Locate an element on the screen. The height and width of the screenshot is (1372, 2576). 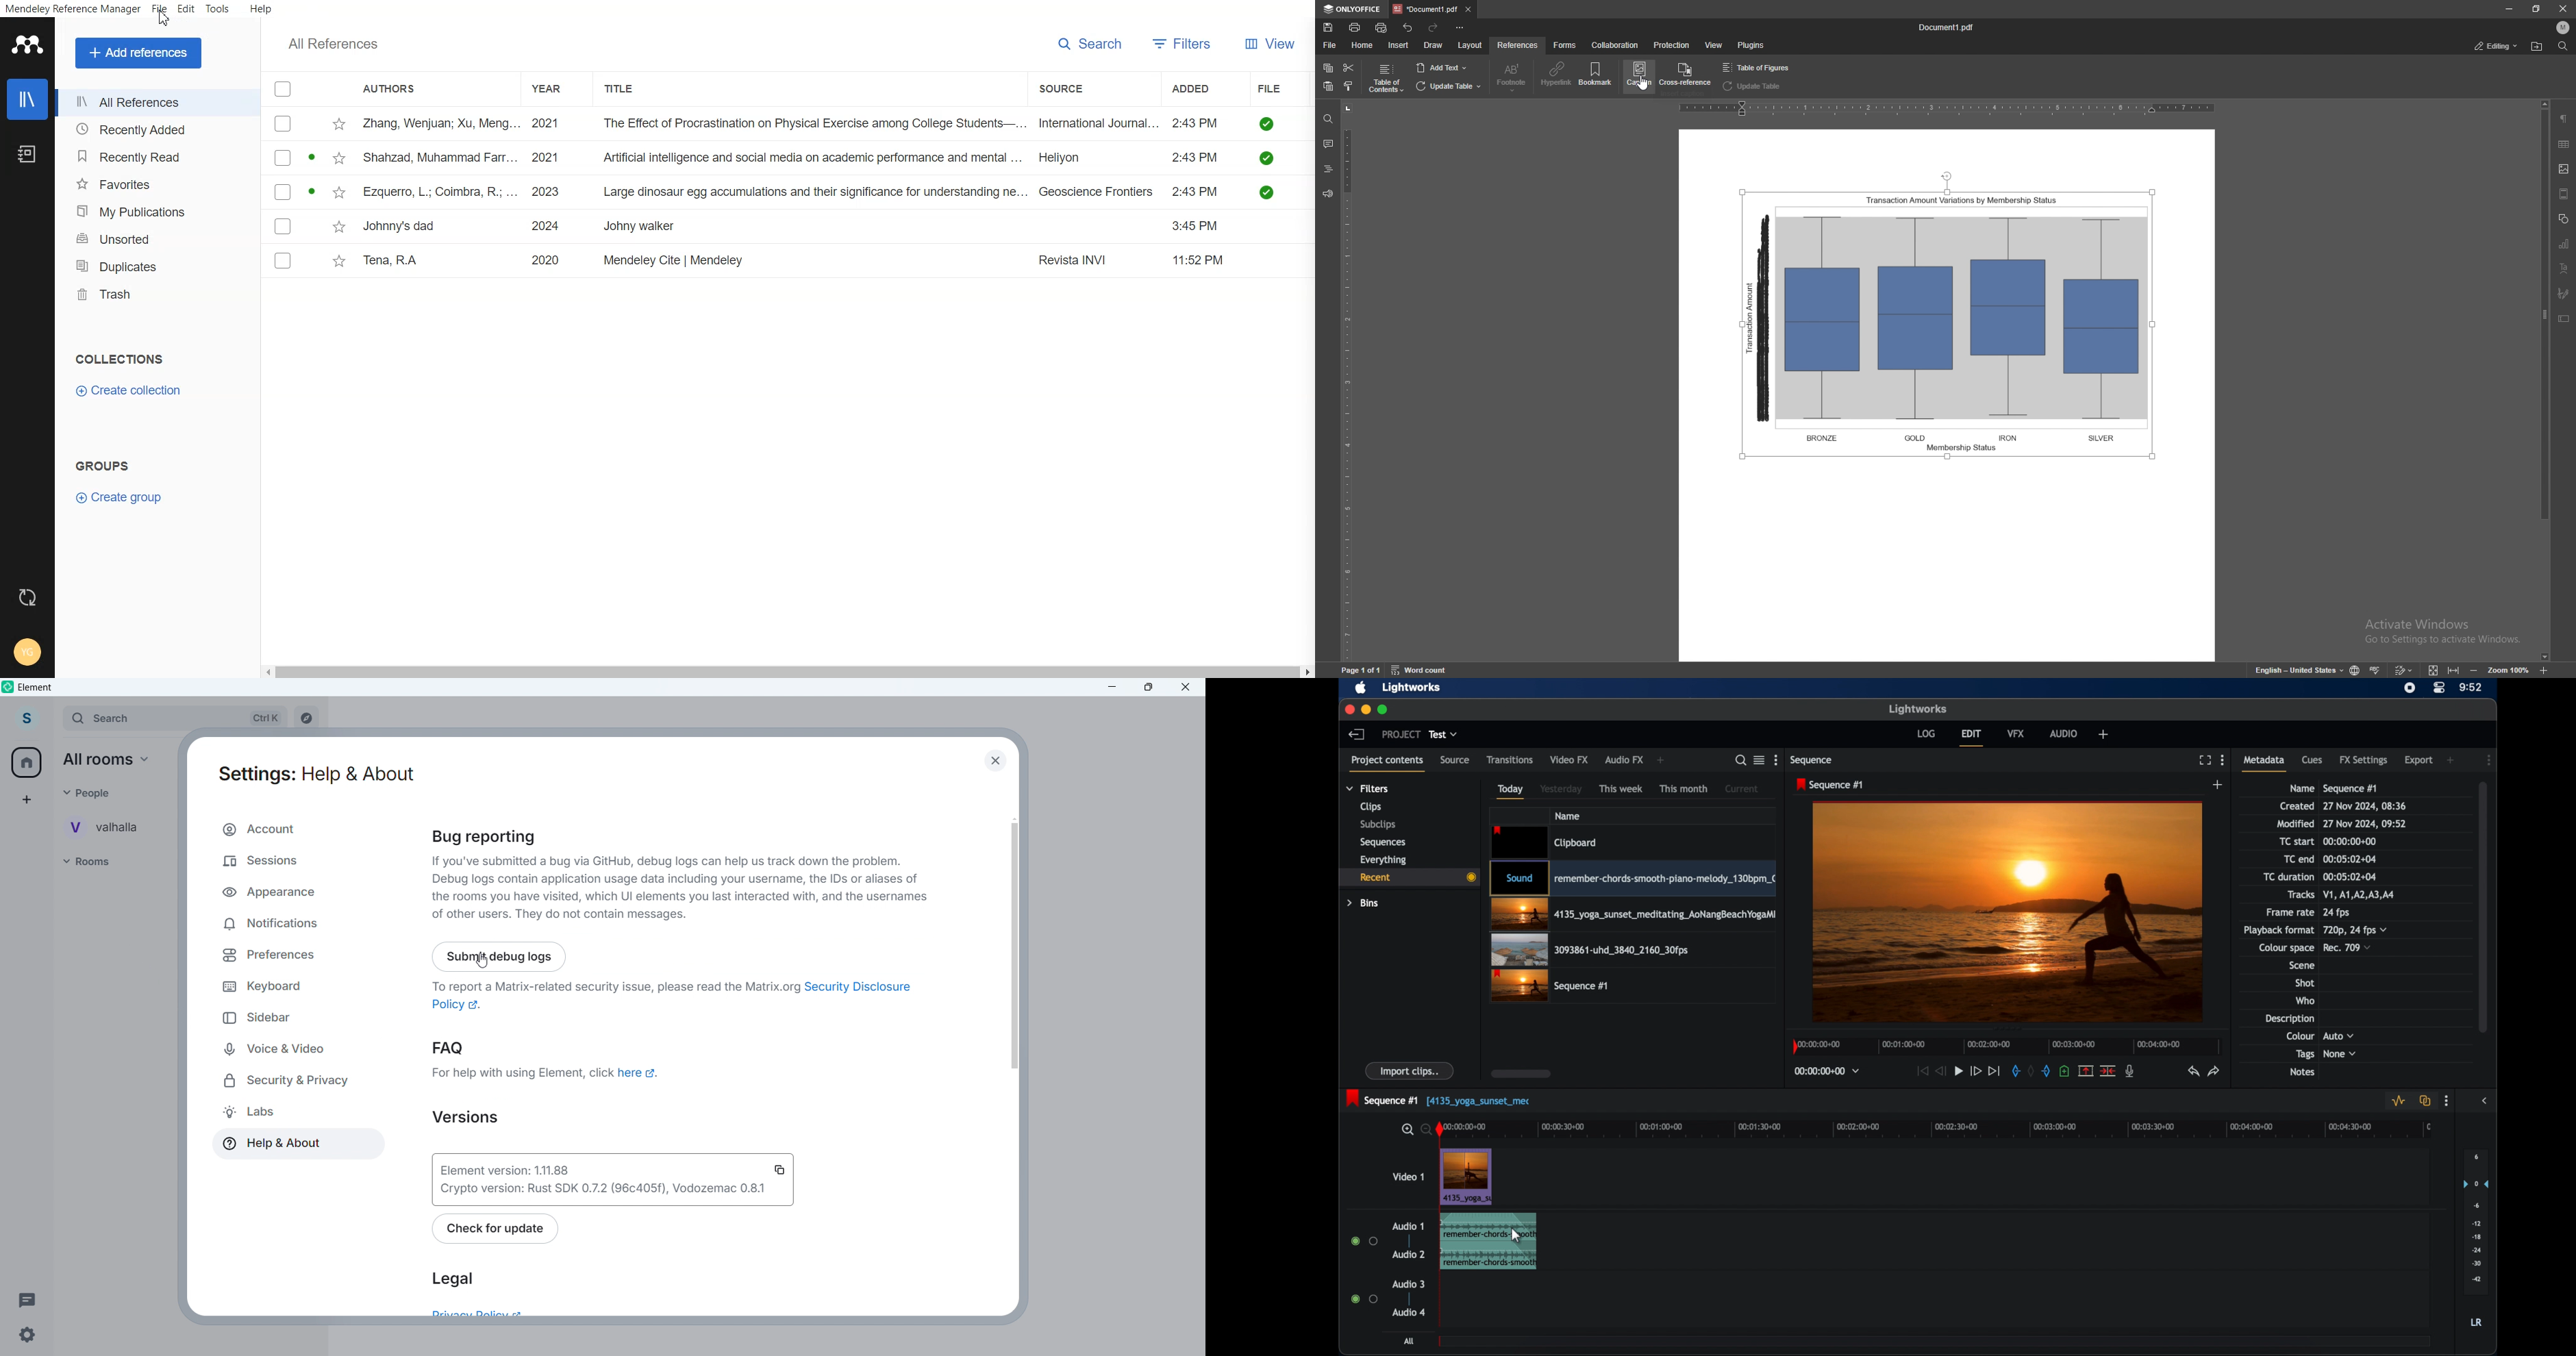
draw is located at coordinates (1434, 45).